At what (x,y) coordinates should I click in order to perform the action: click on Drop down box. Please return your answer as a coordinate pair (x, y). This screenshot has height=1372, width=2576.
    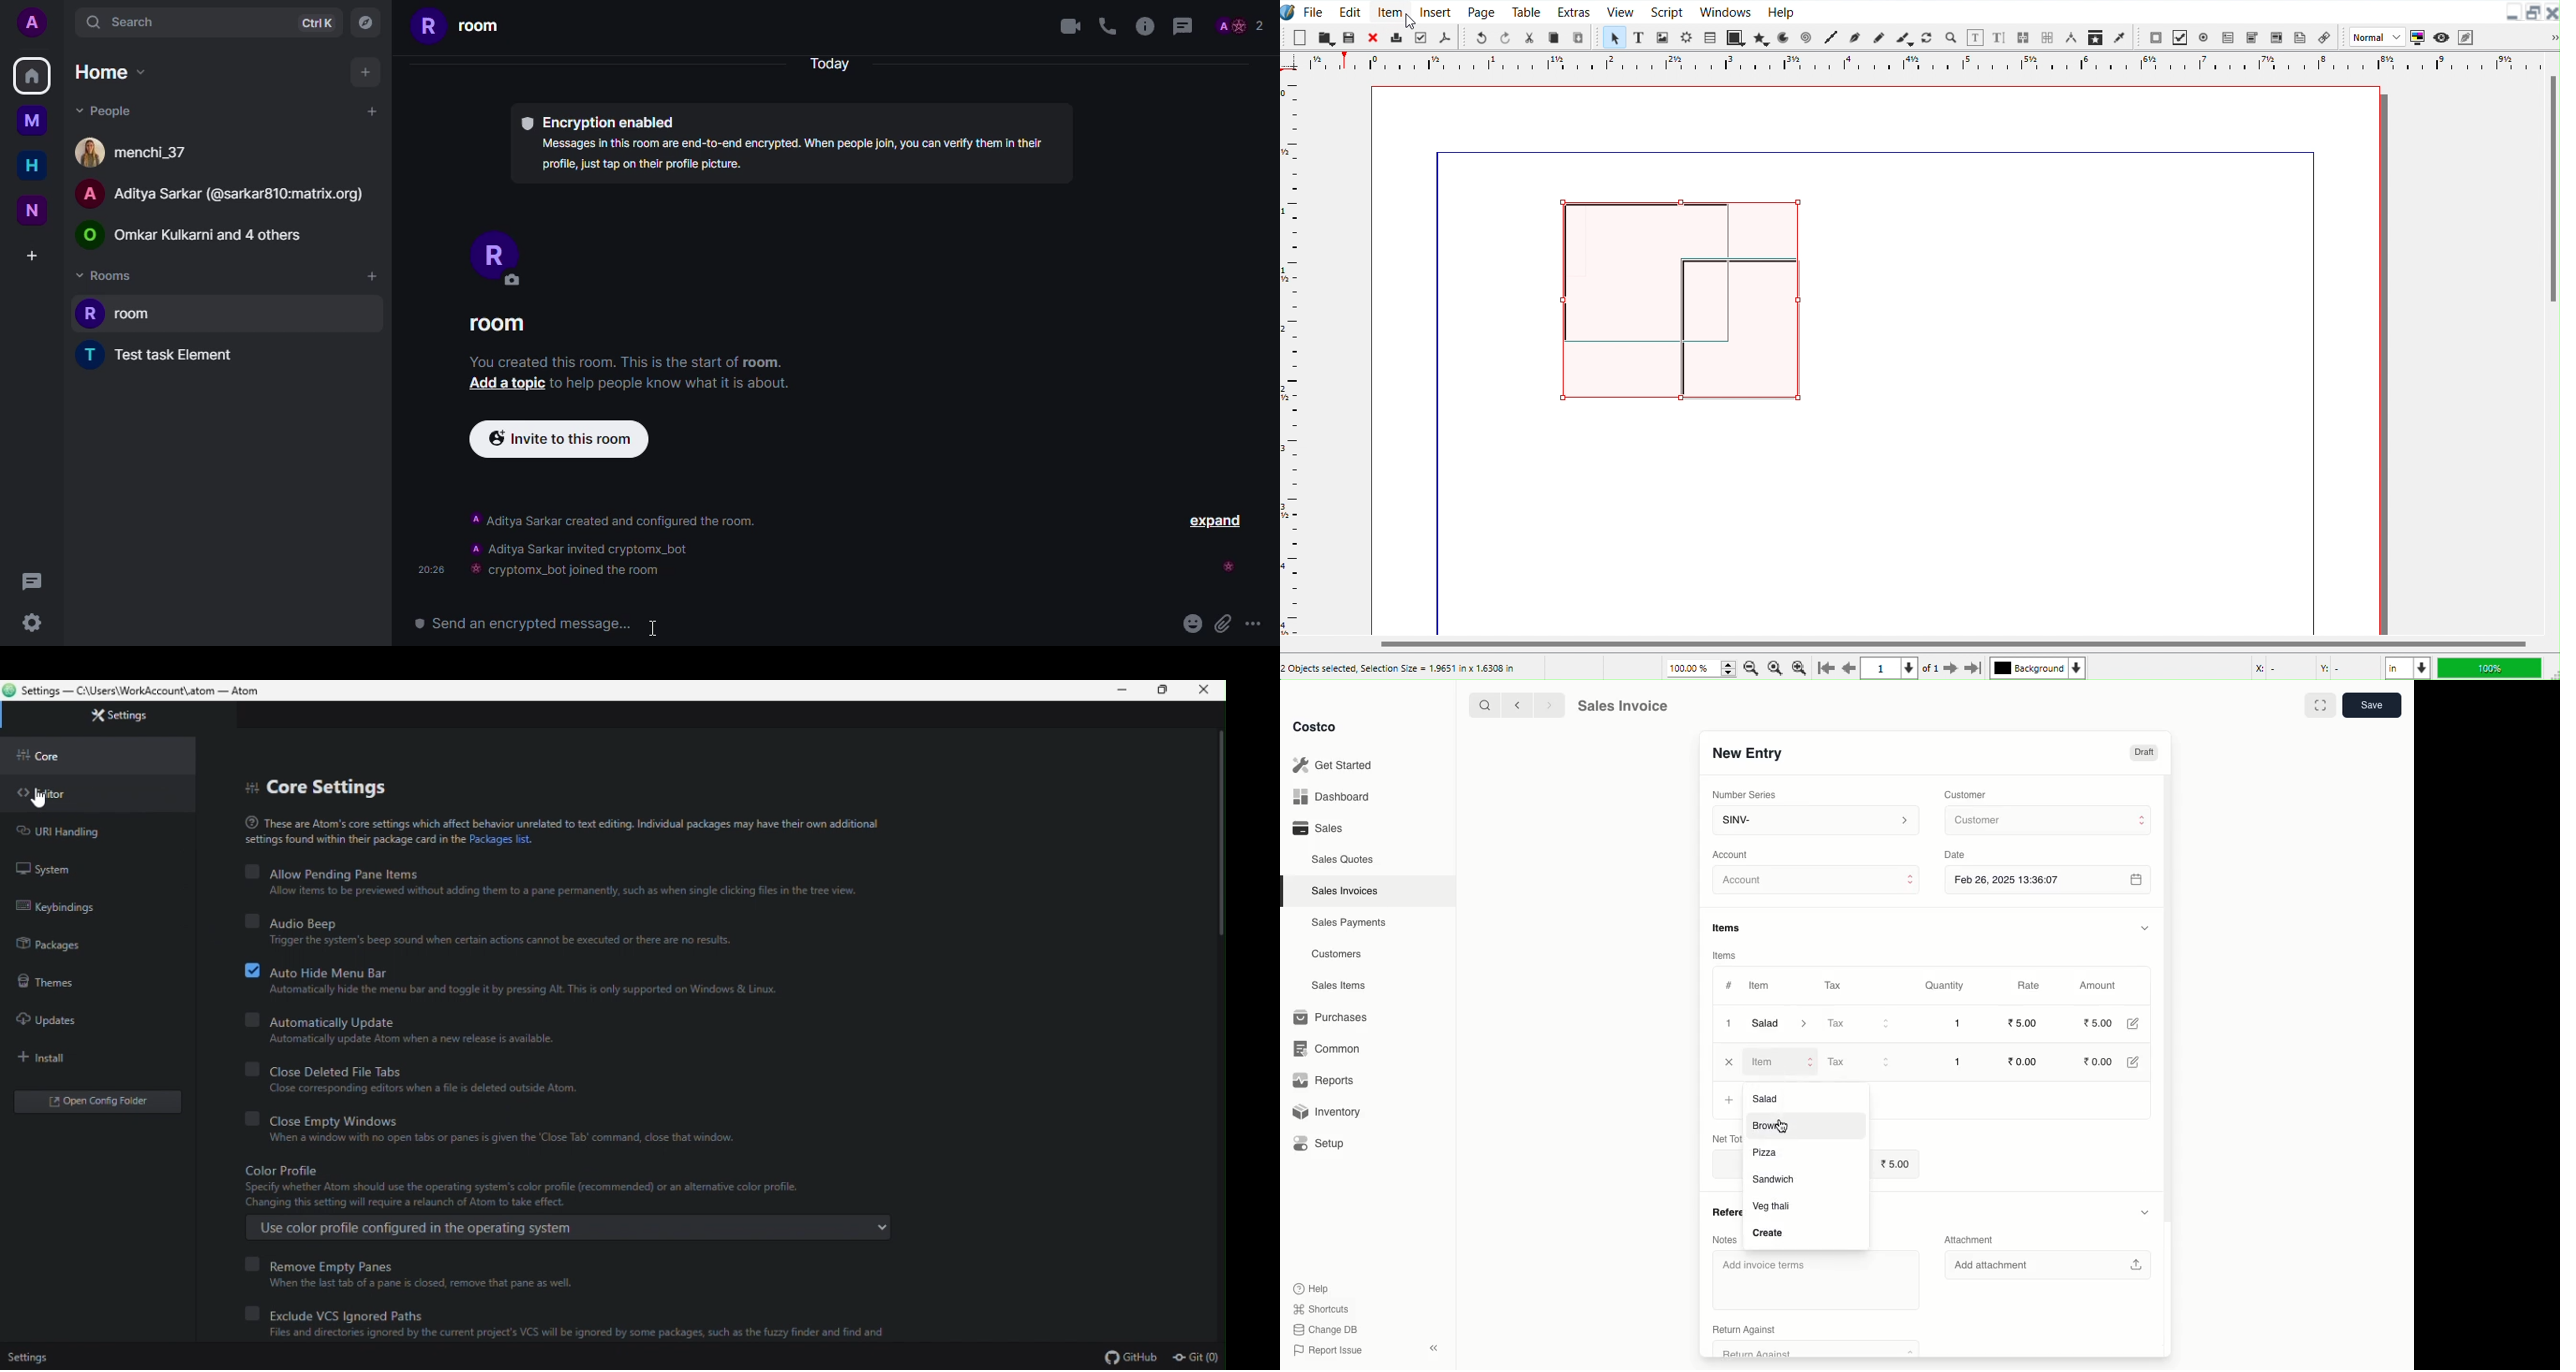
    Looking at the image, I should click on (2547, 37).